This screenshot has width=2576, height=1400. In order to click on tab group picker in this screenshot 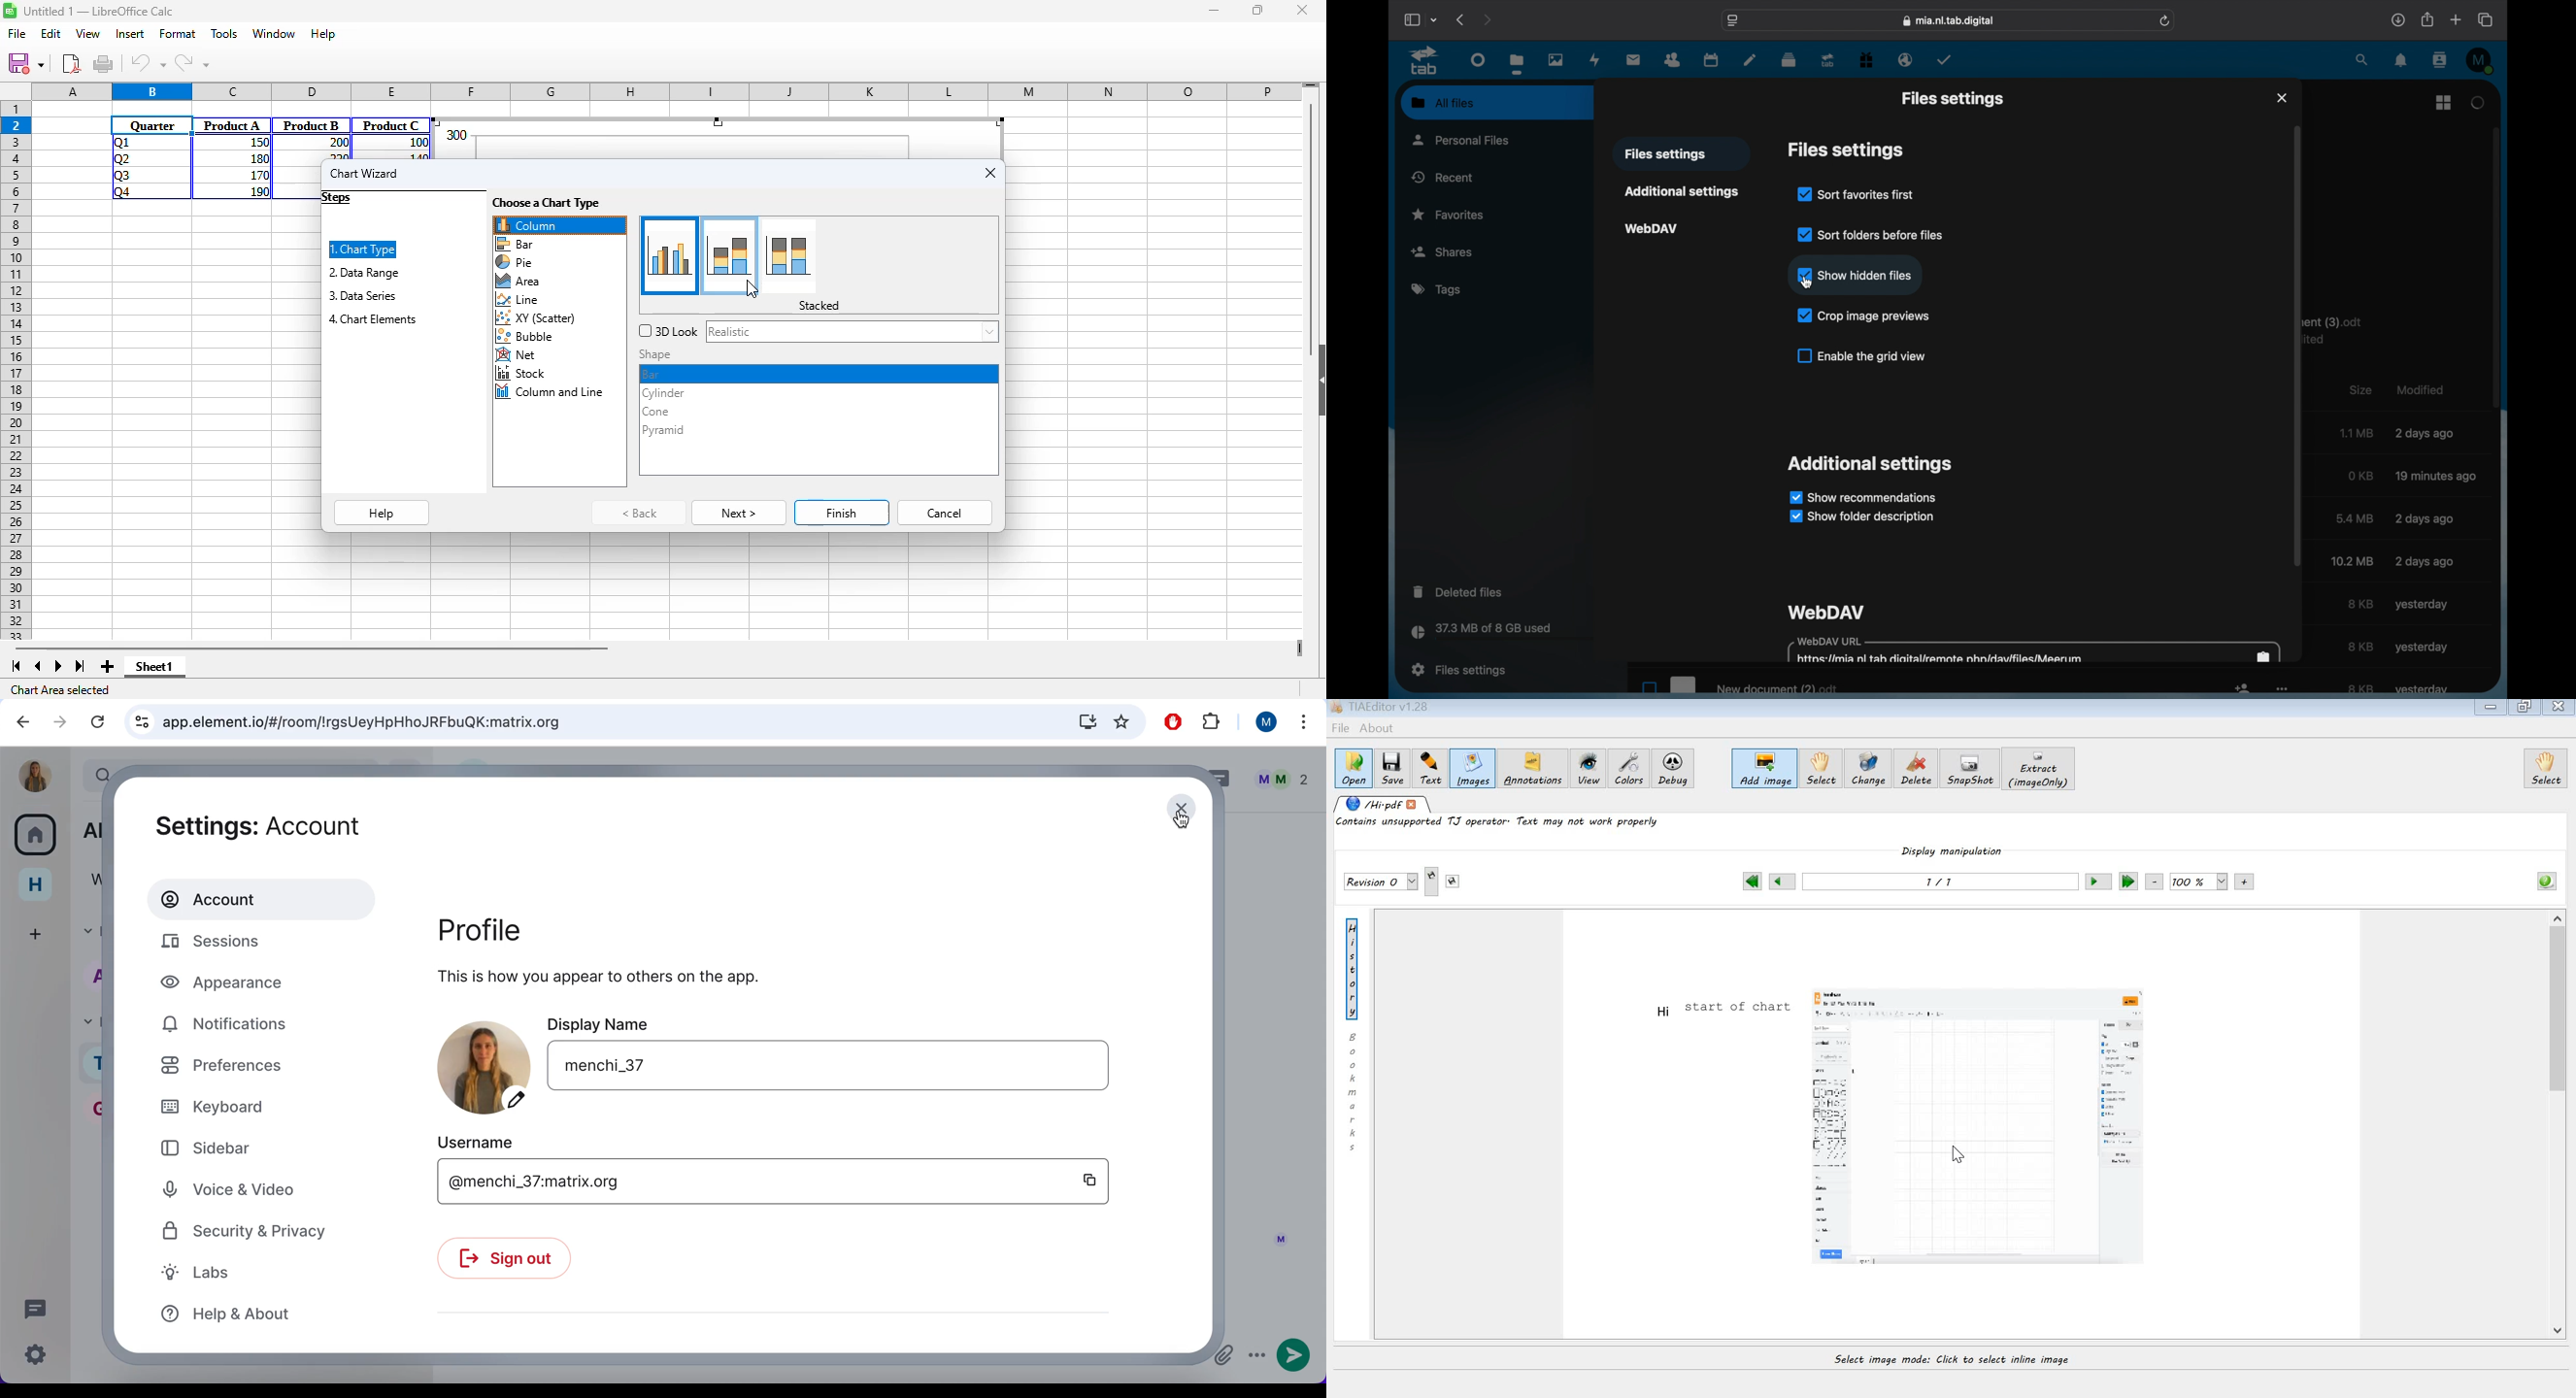, I will do `click(1434, 20)`.